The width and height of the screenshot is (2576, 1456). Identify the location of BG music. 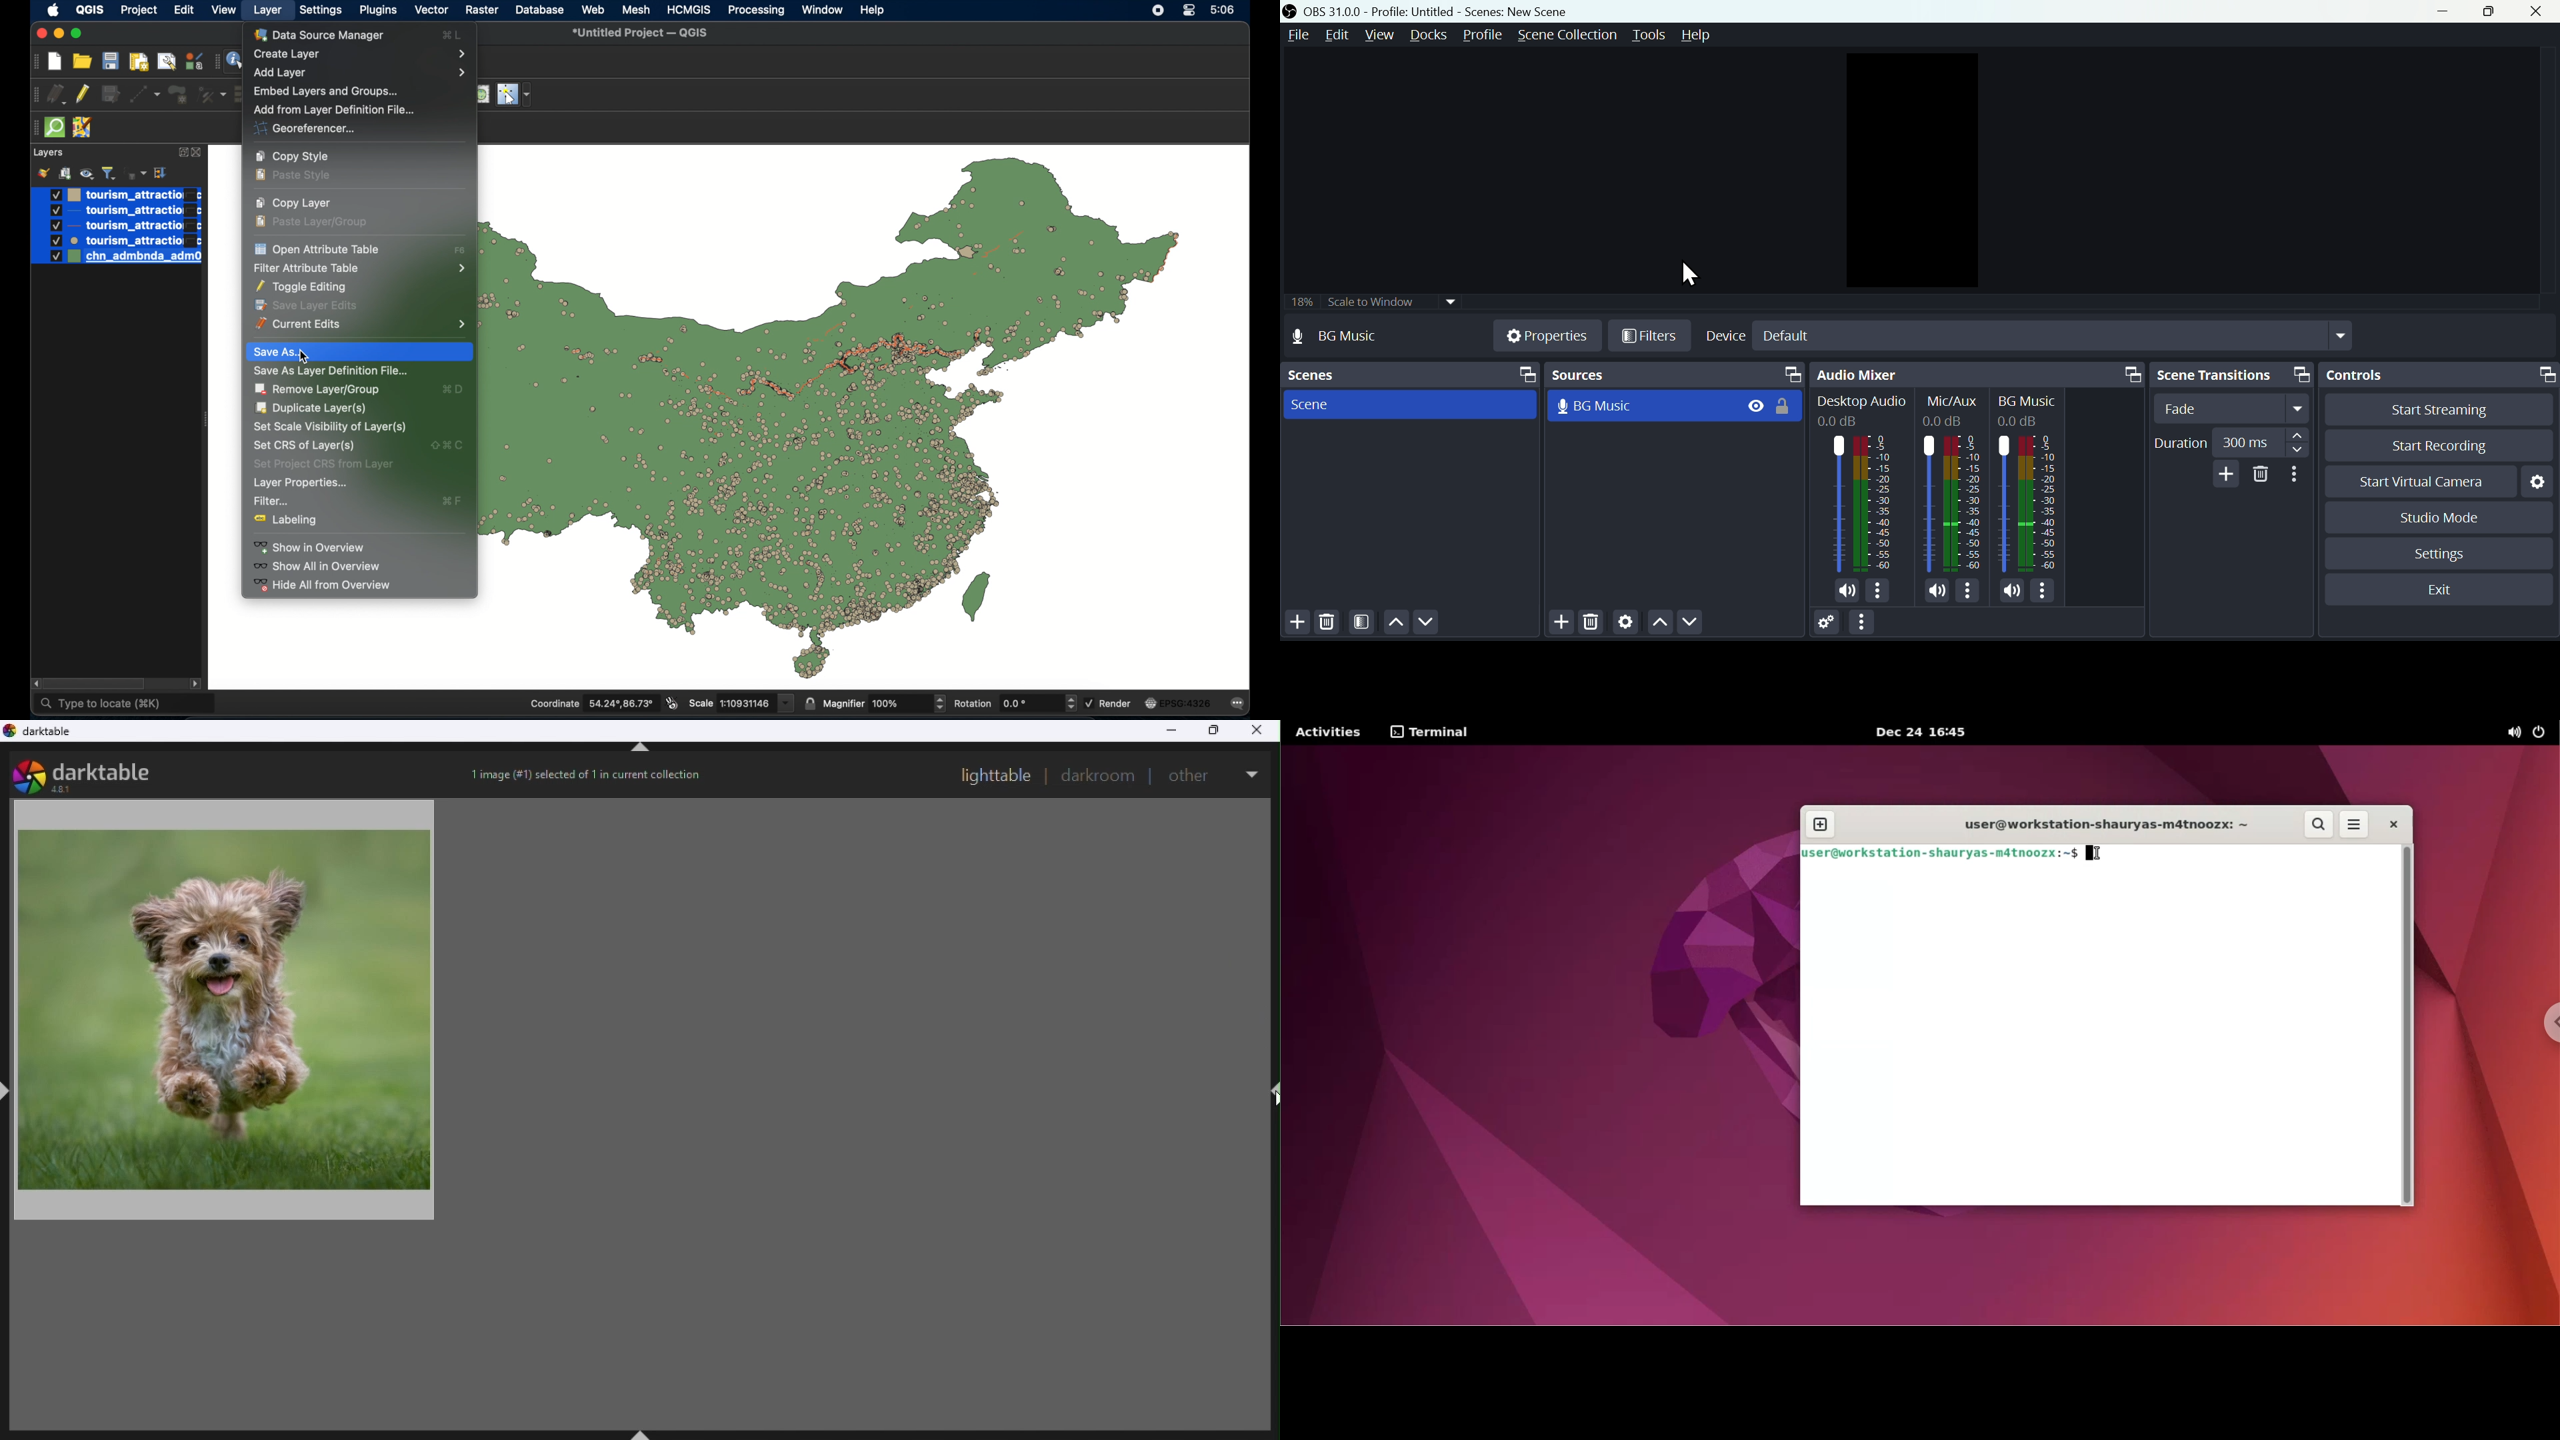
(1603, 408).